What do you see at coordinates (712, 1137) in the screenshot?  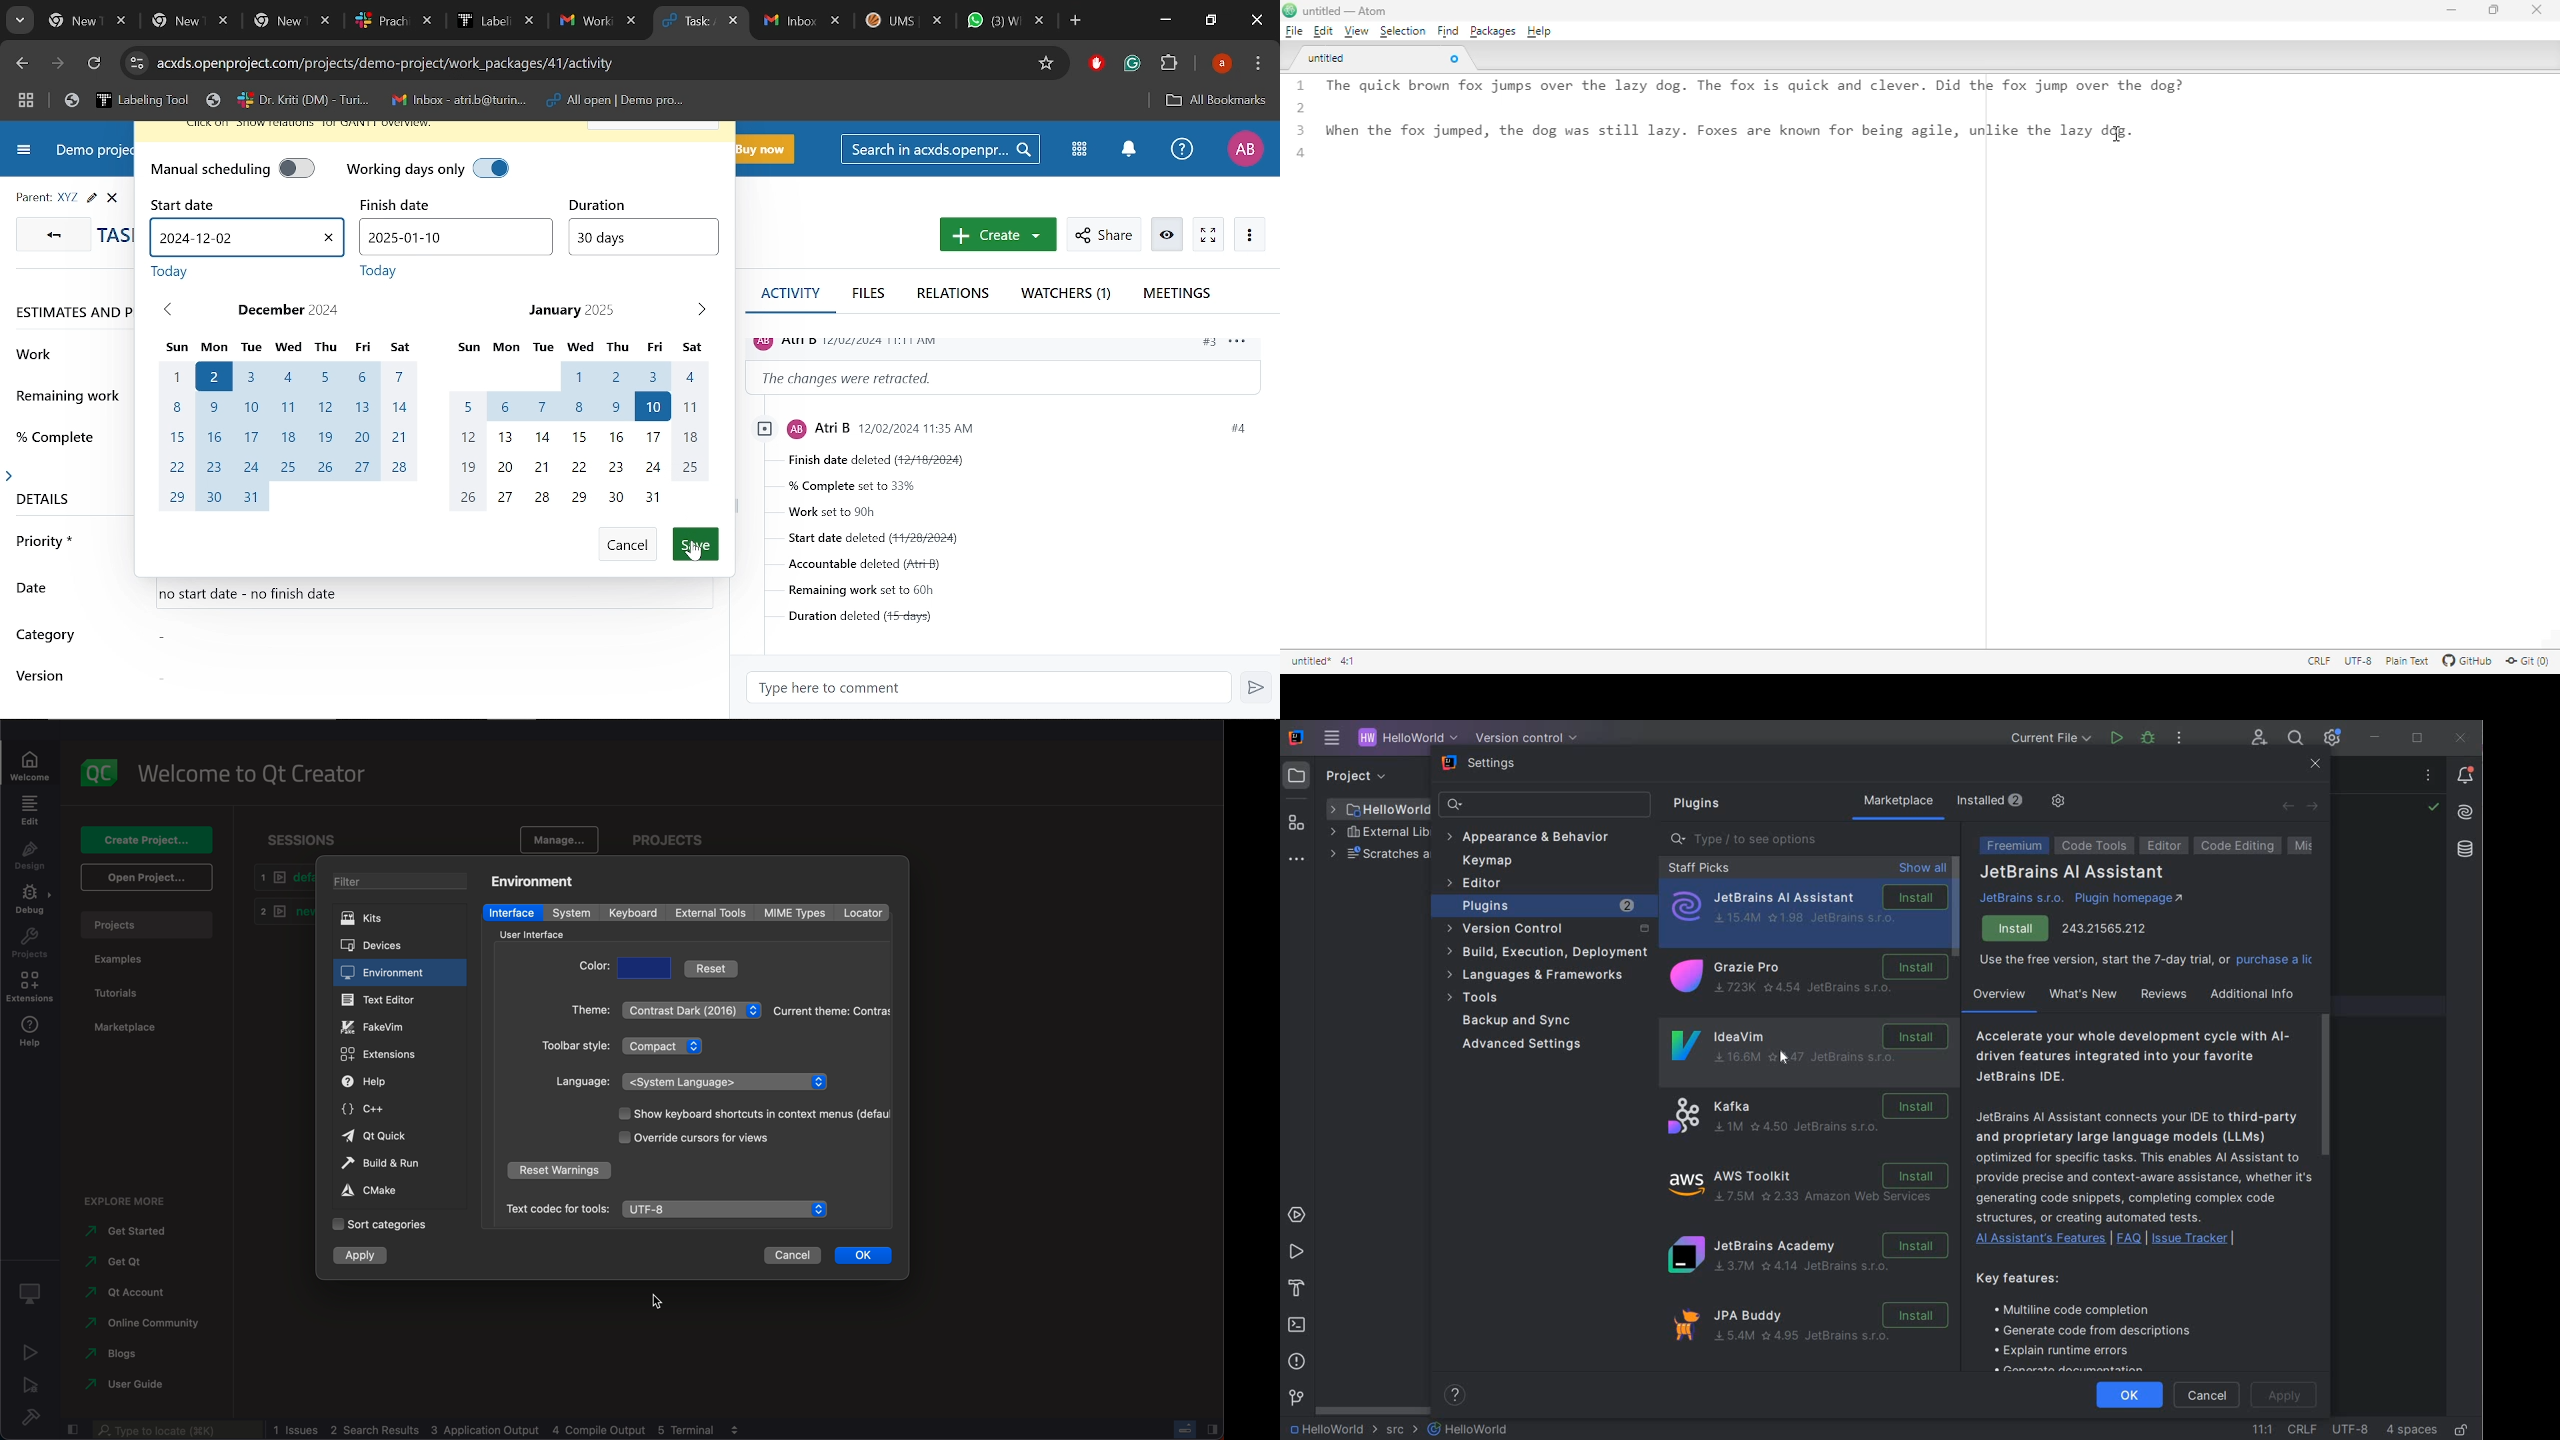 I see `cursor` at bounding box center [712, 1137].